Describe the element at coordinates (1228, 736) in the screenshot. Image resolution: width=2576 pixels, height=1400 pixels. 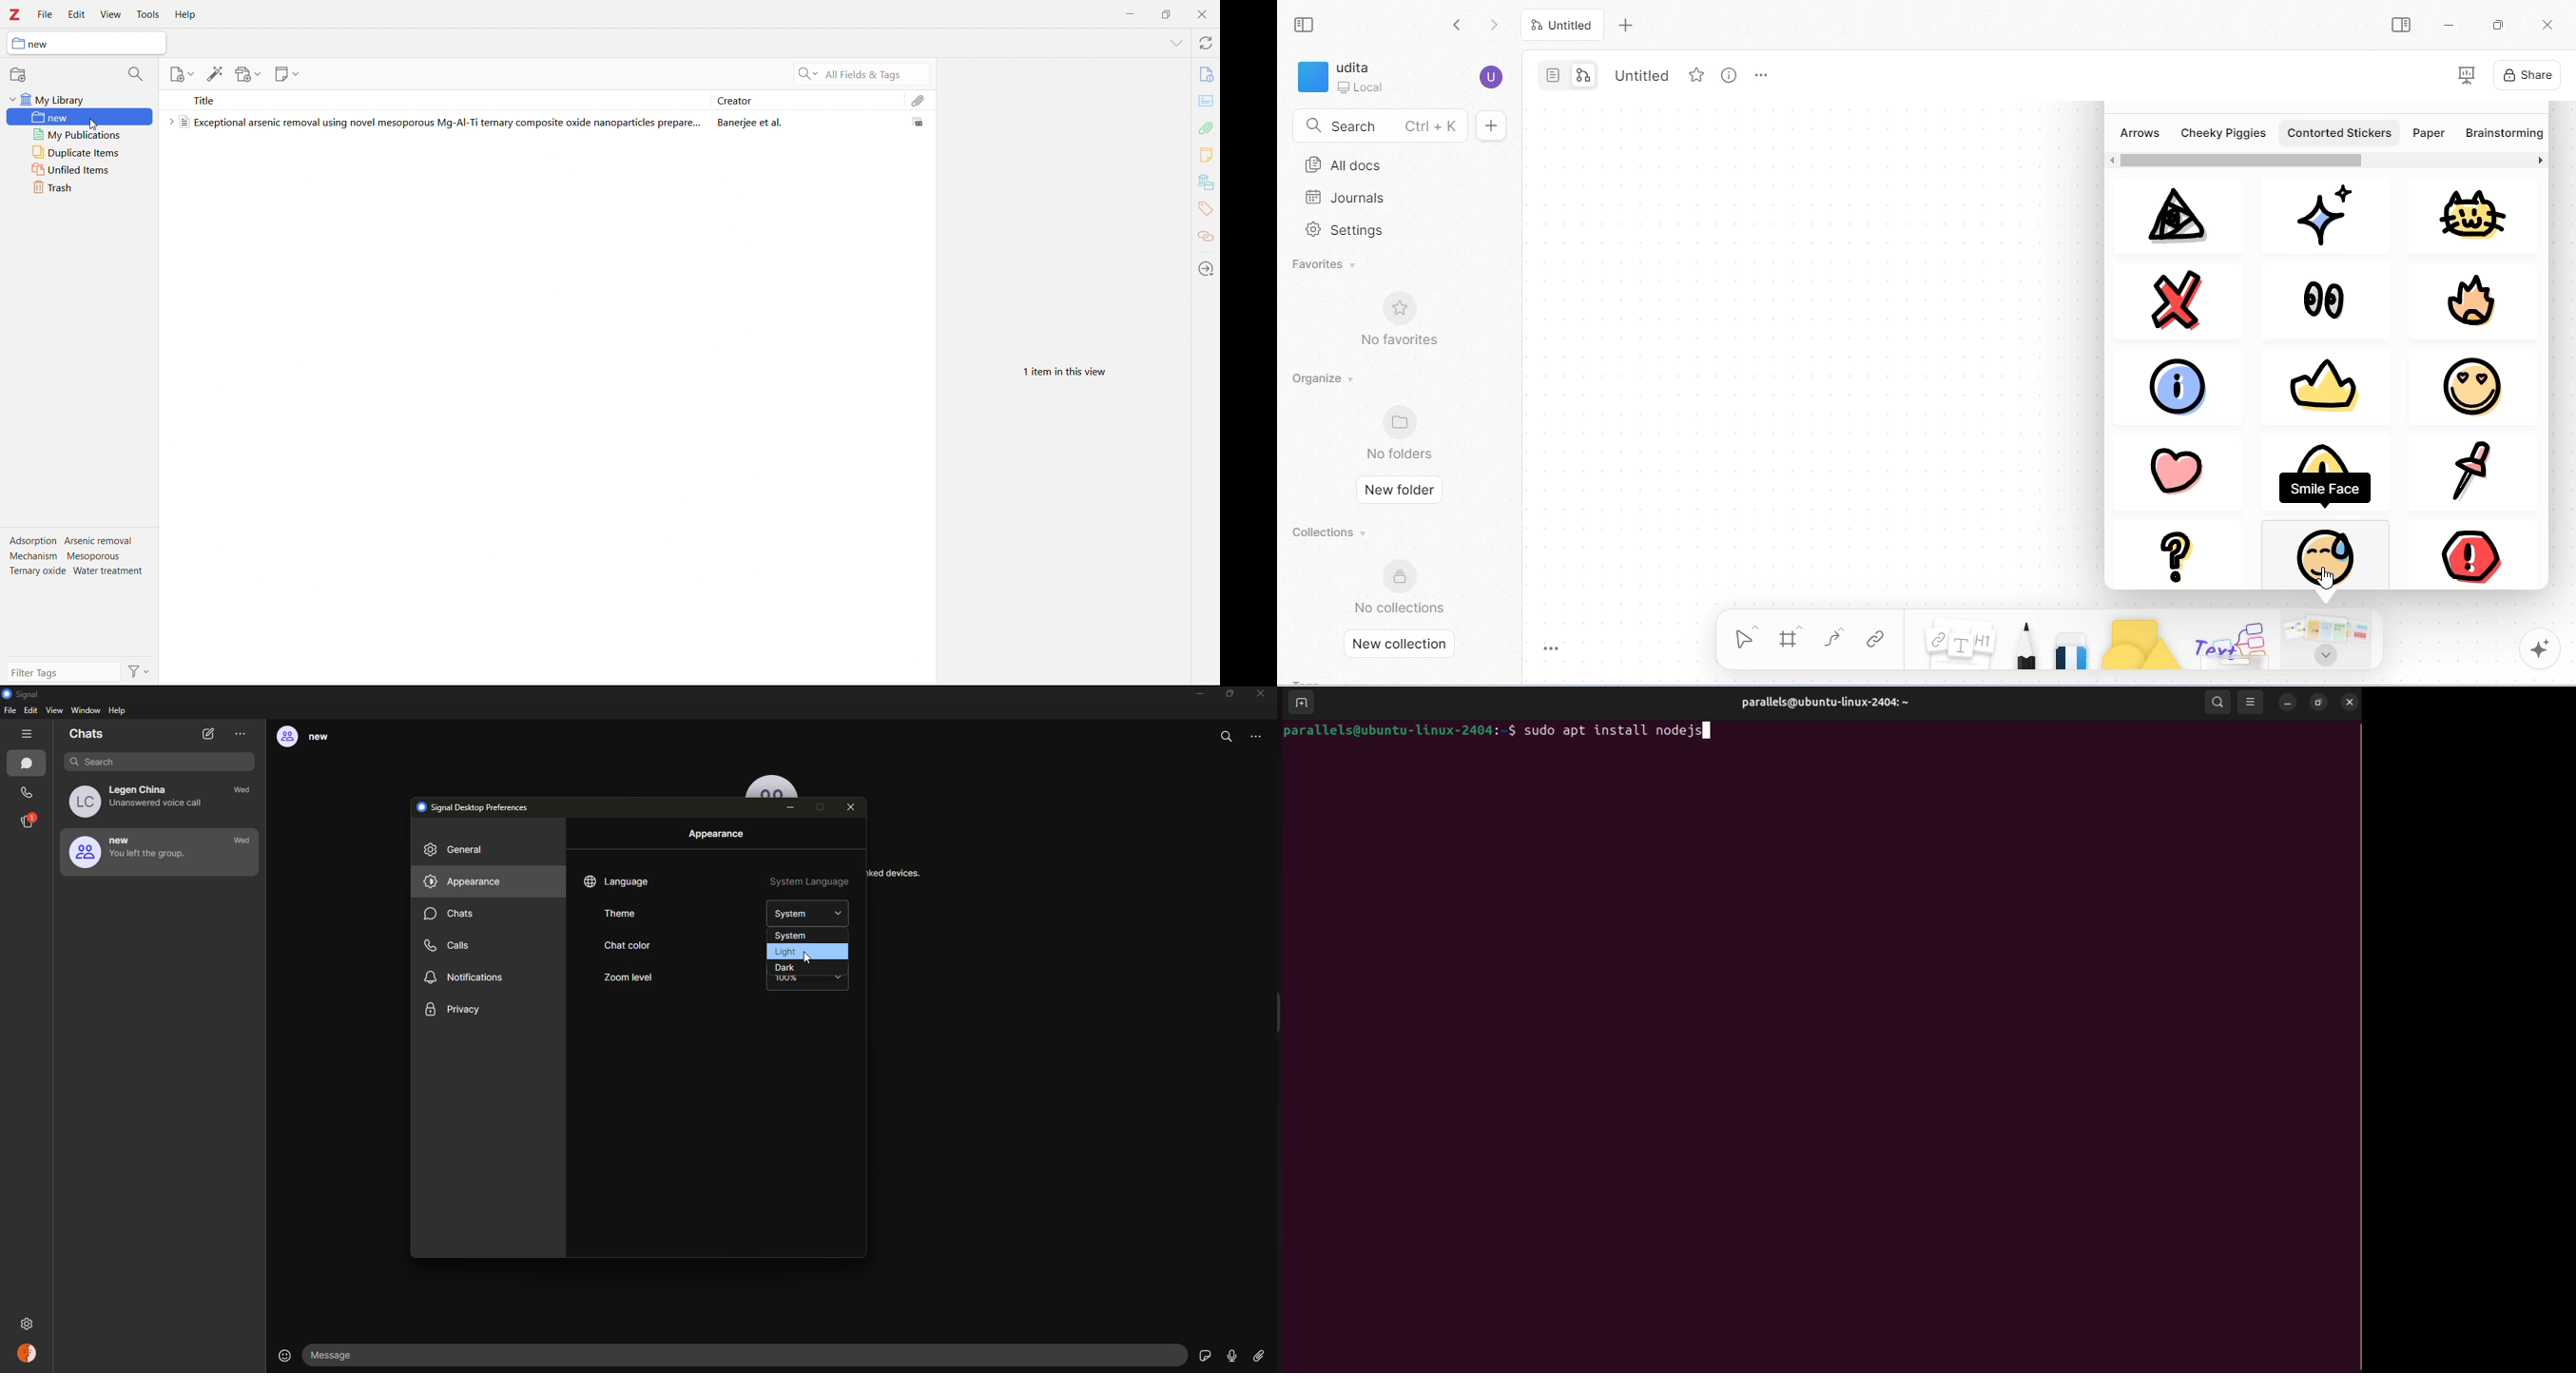
I see `search` at that location.